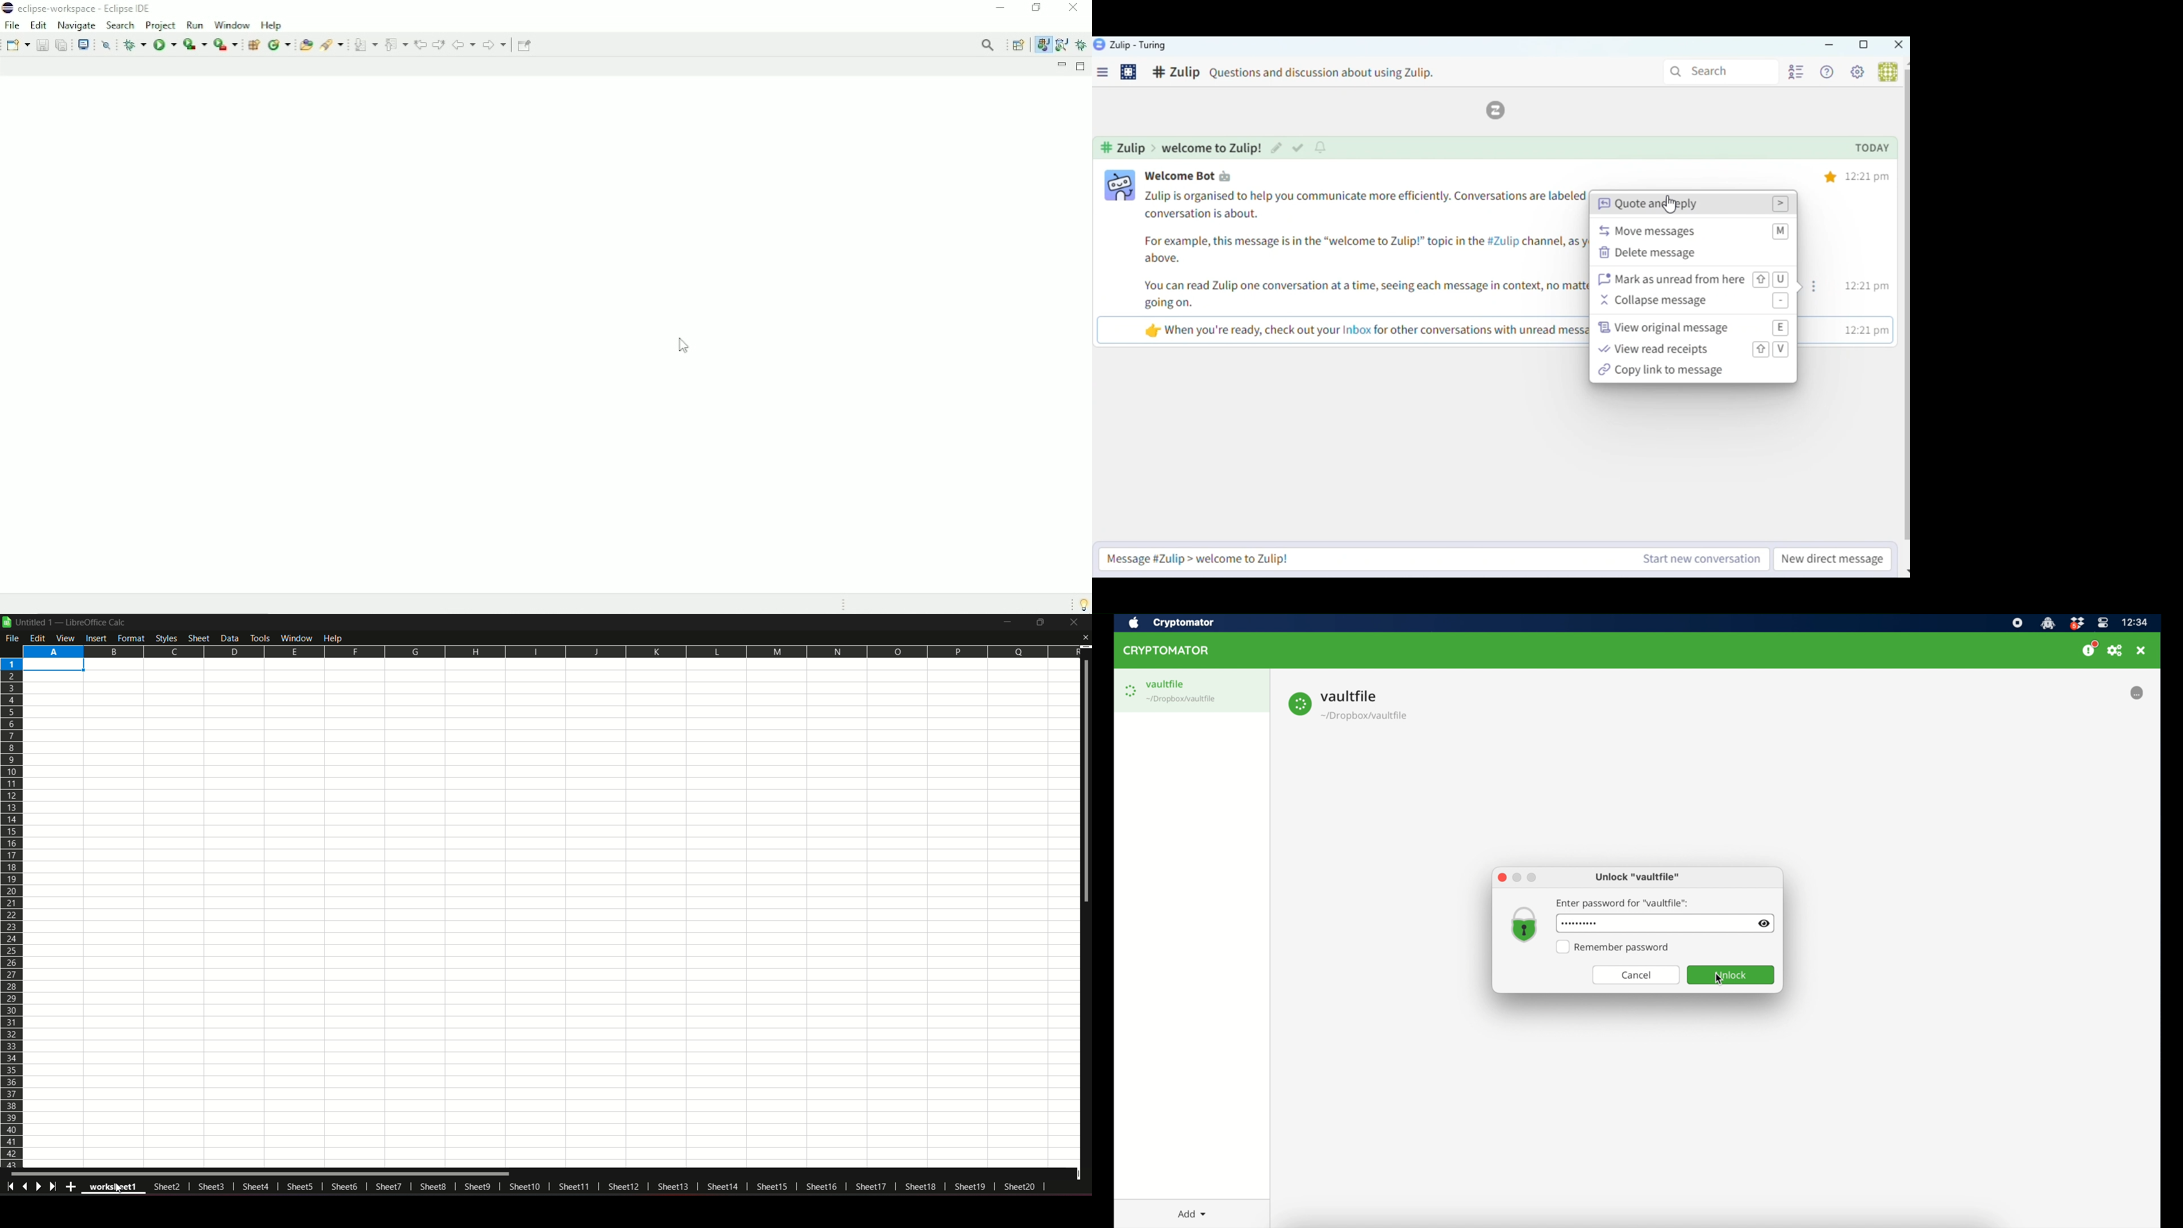  What do you see at coordinates (38, 638) in the screenshot?
I see `edit` at bounding box center [38, 638].